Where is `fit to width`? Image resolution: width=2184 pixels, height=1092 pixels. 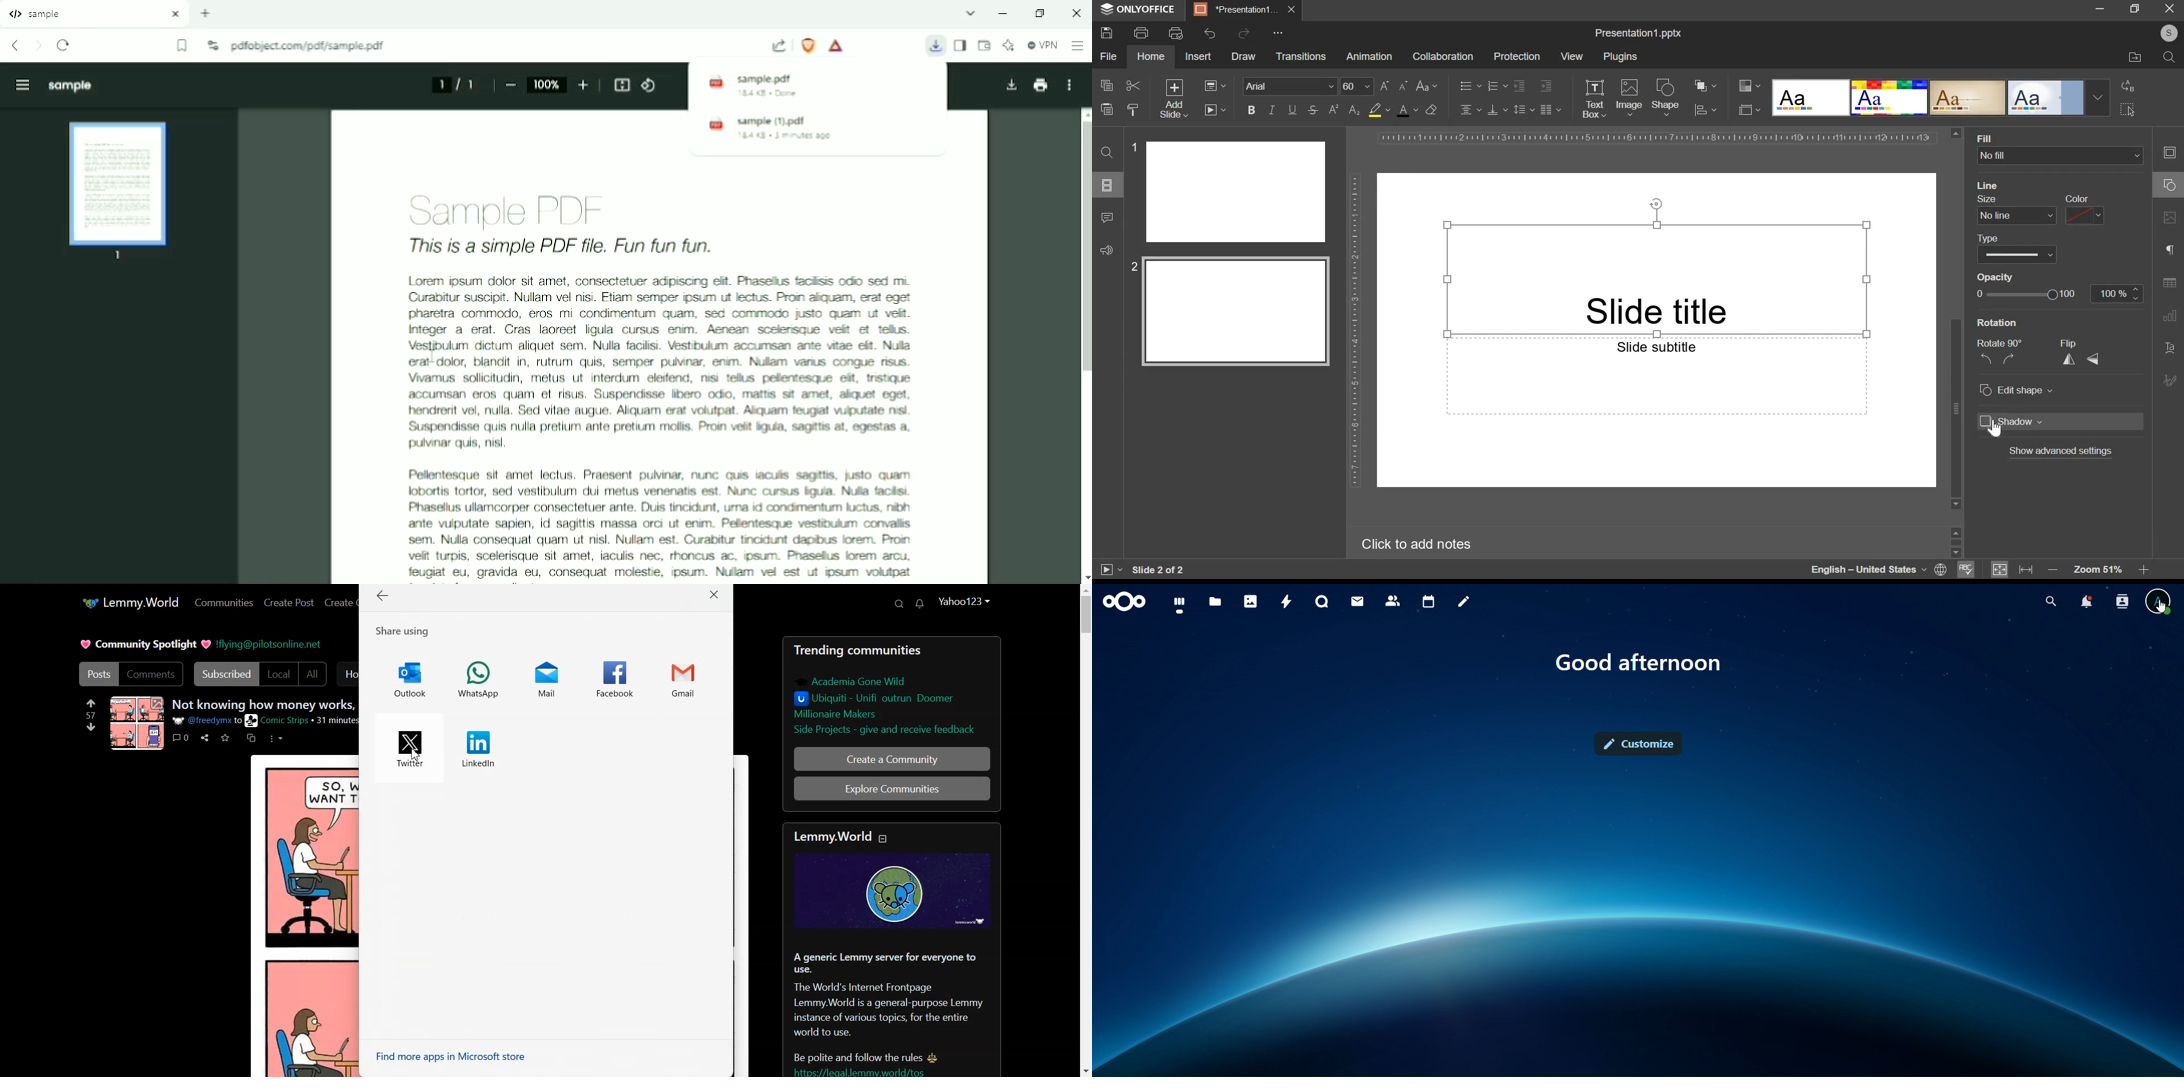 fit to width is located at coordinates (2028, 569).